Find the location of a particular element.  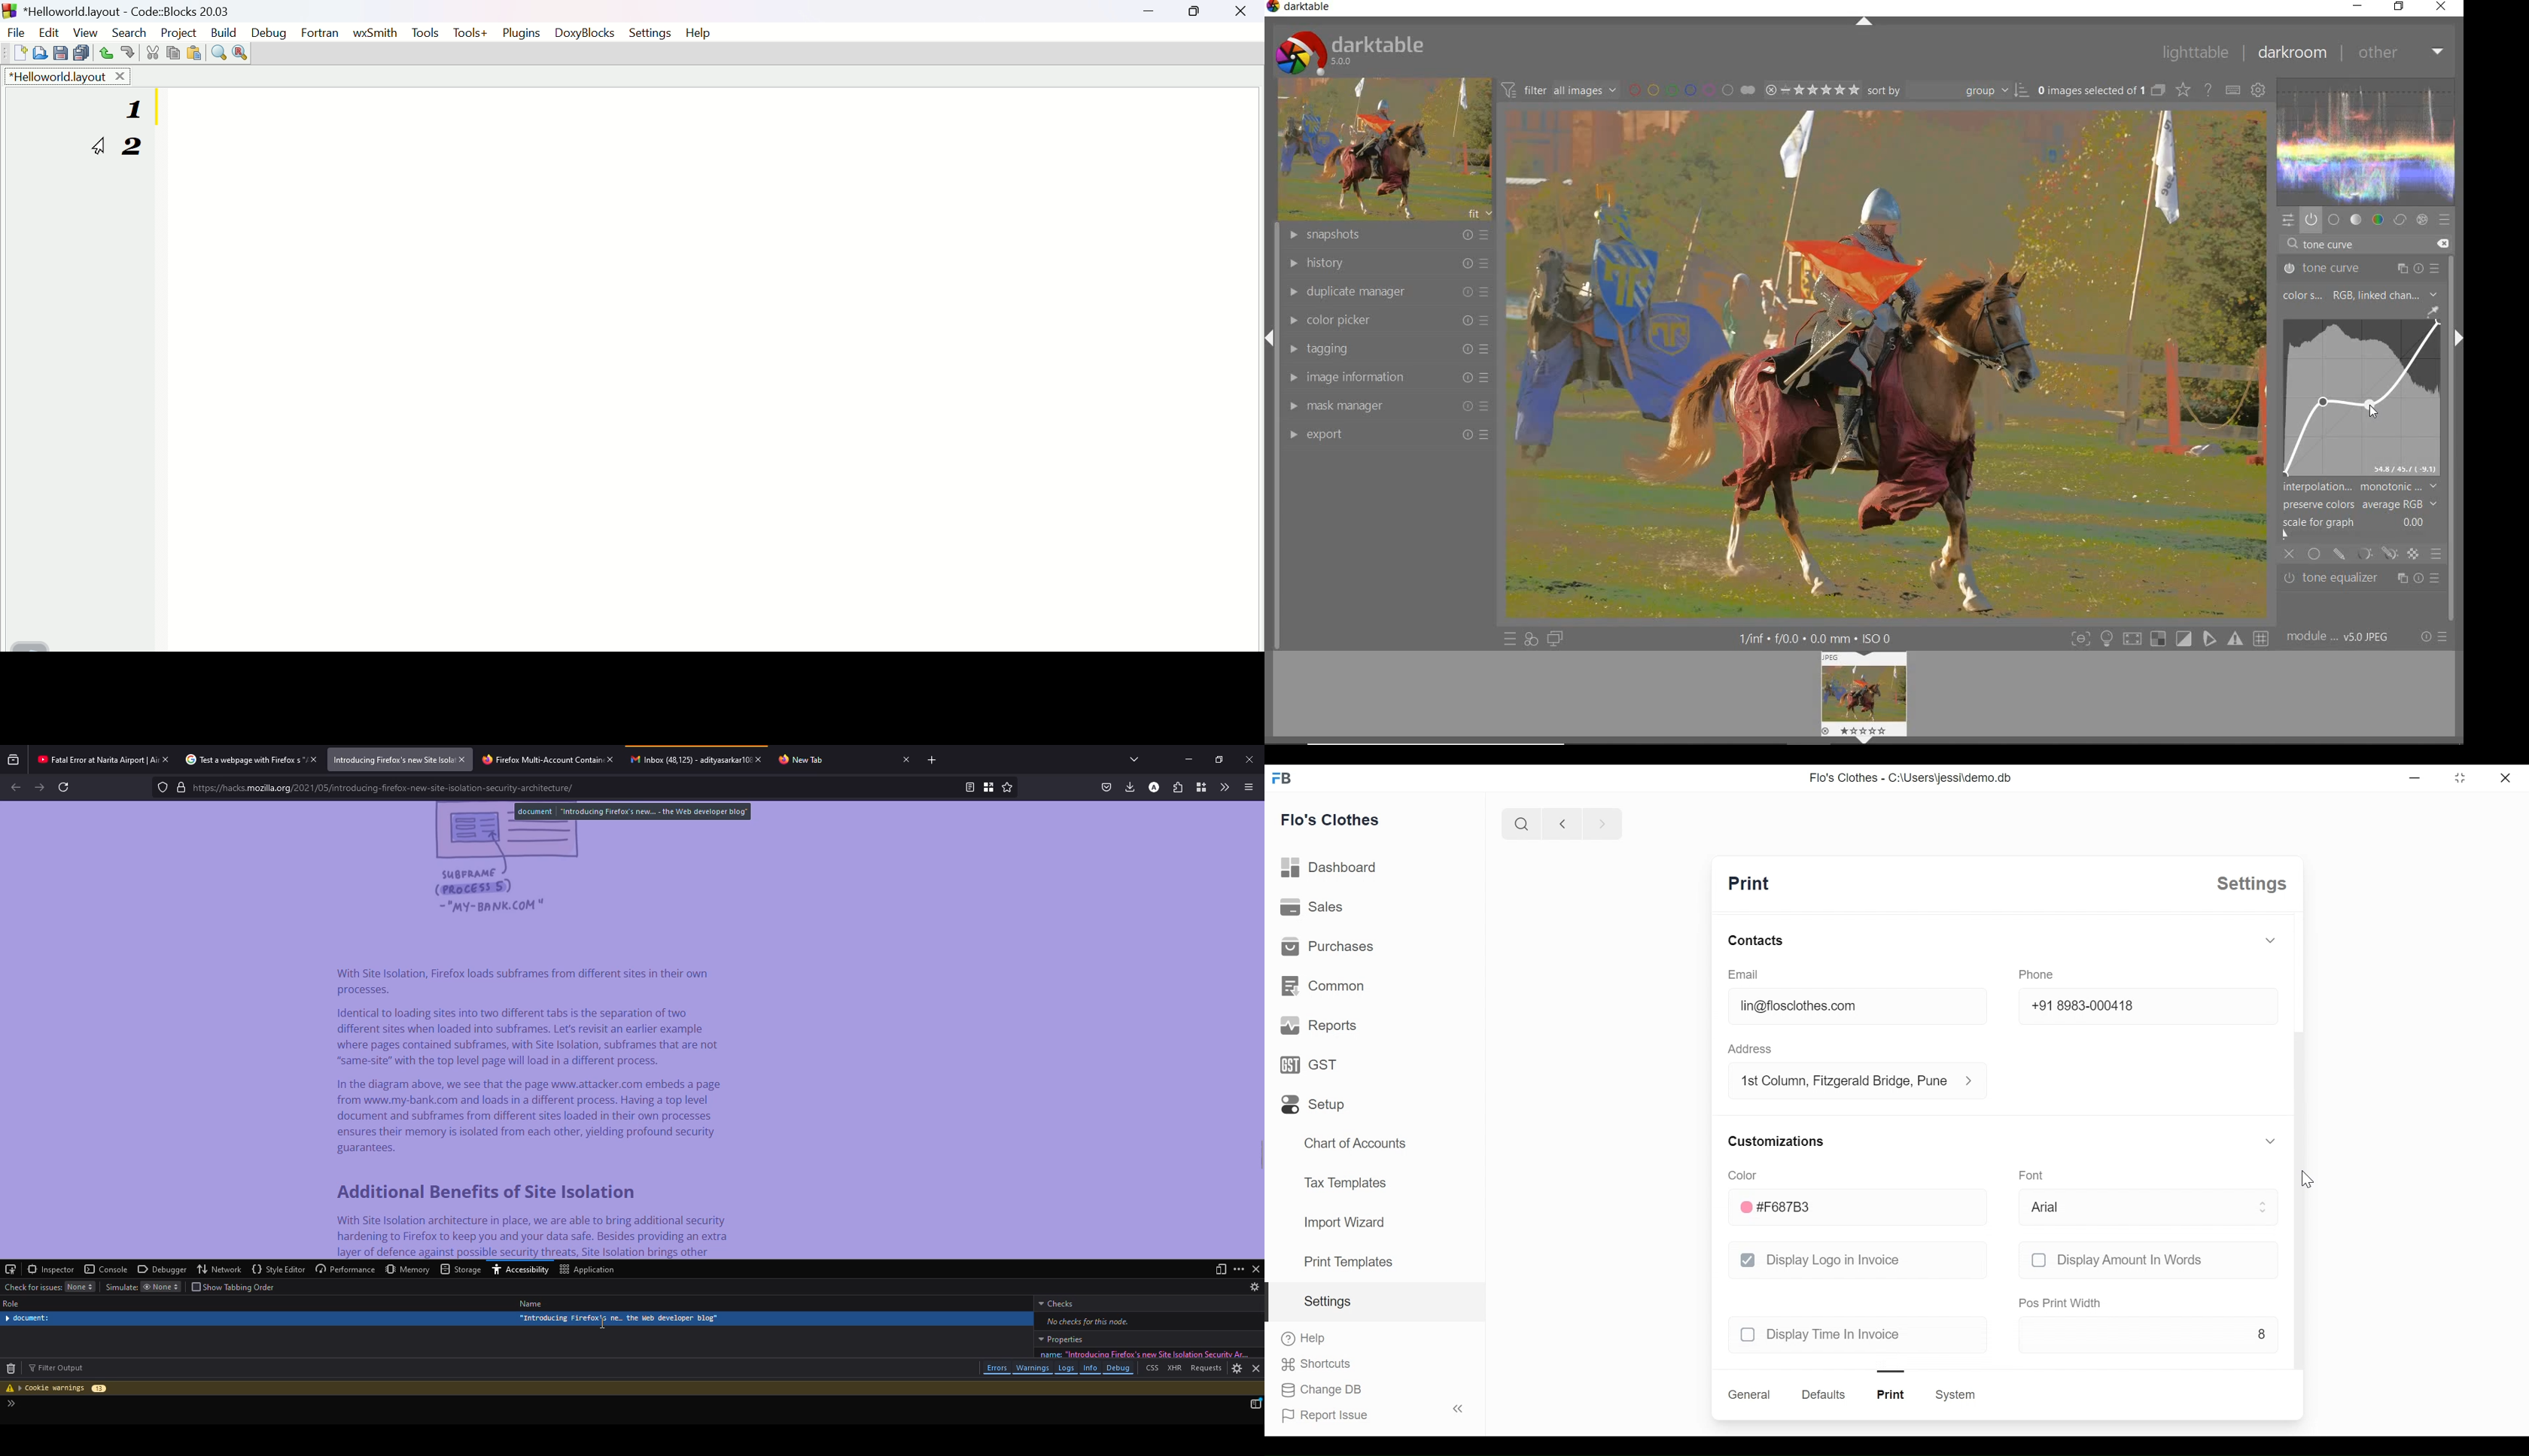

checkbox is located at coordinates (1749, 1335).